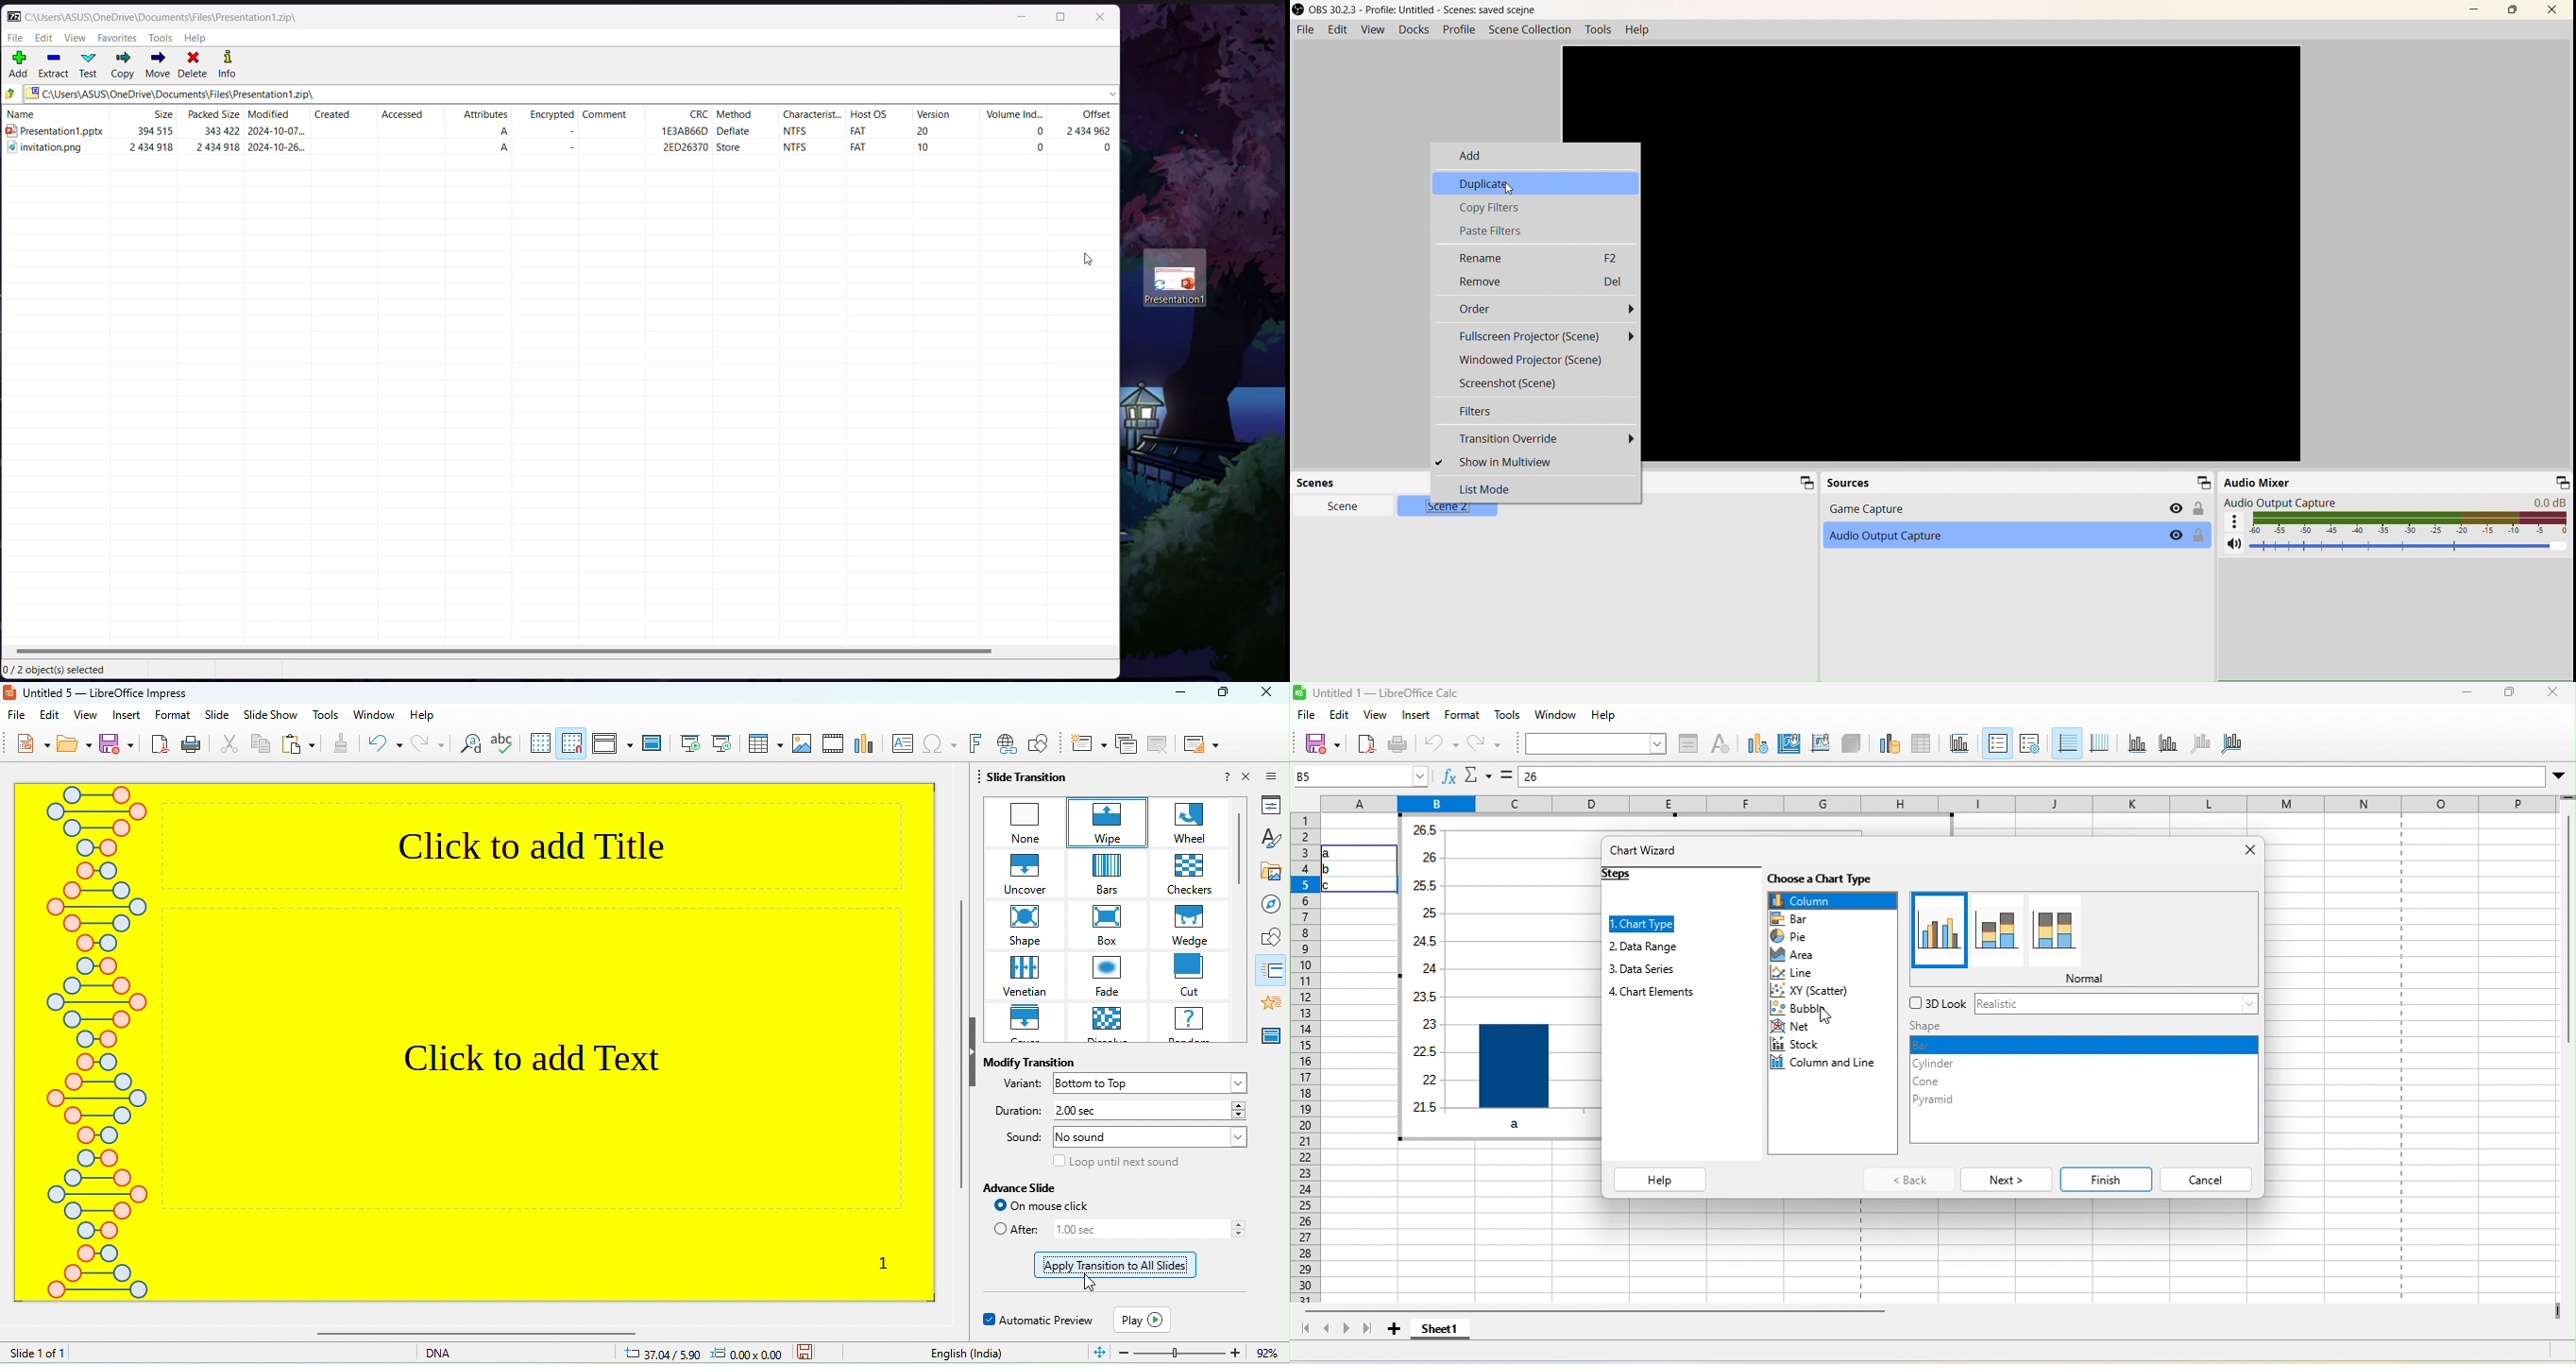  What do you see at coordinates (1459, 29) in the screenshot?
I see `Profile` at bounding box center [1459, 29].